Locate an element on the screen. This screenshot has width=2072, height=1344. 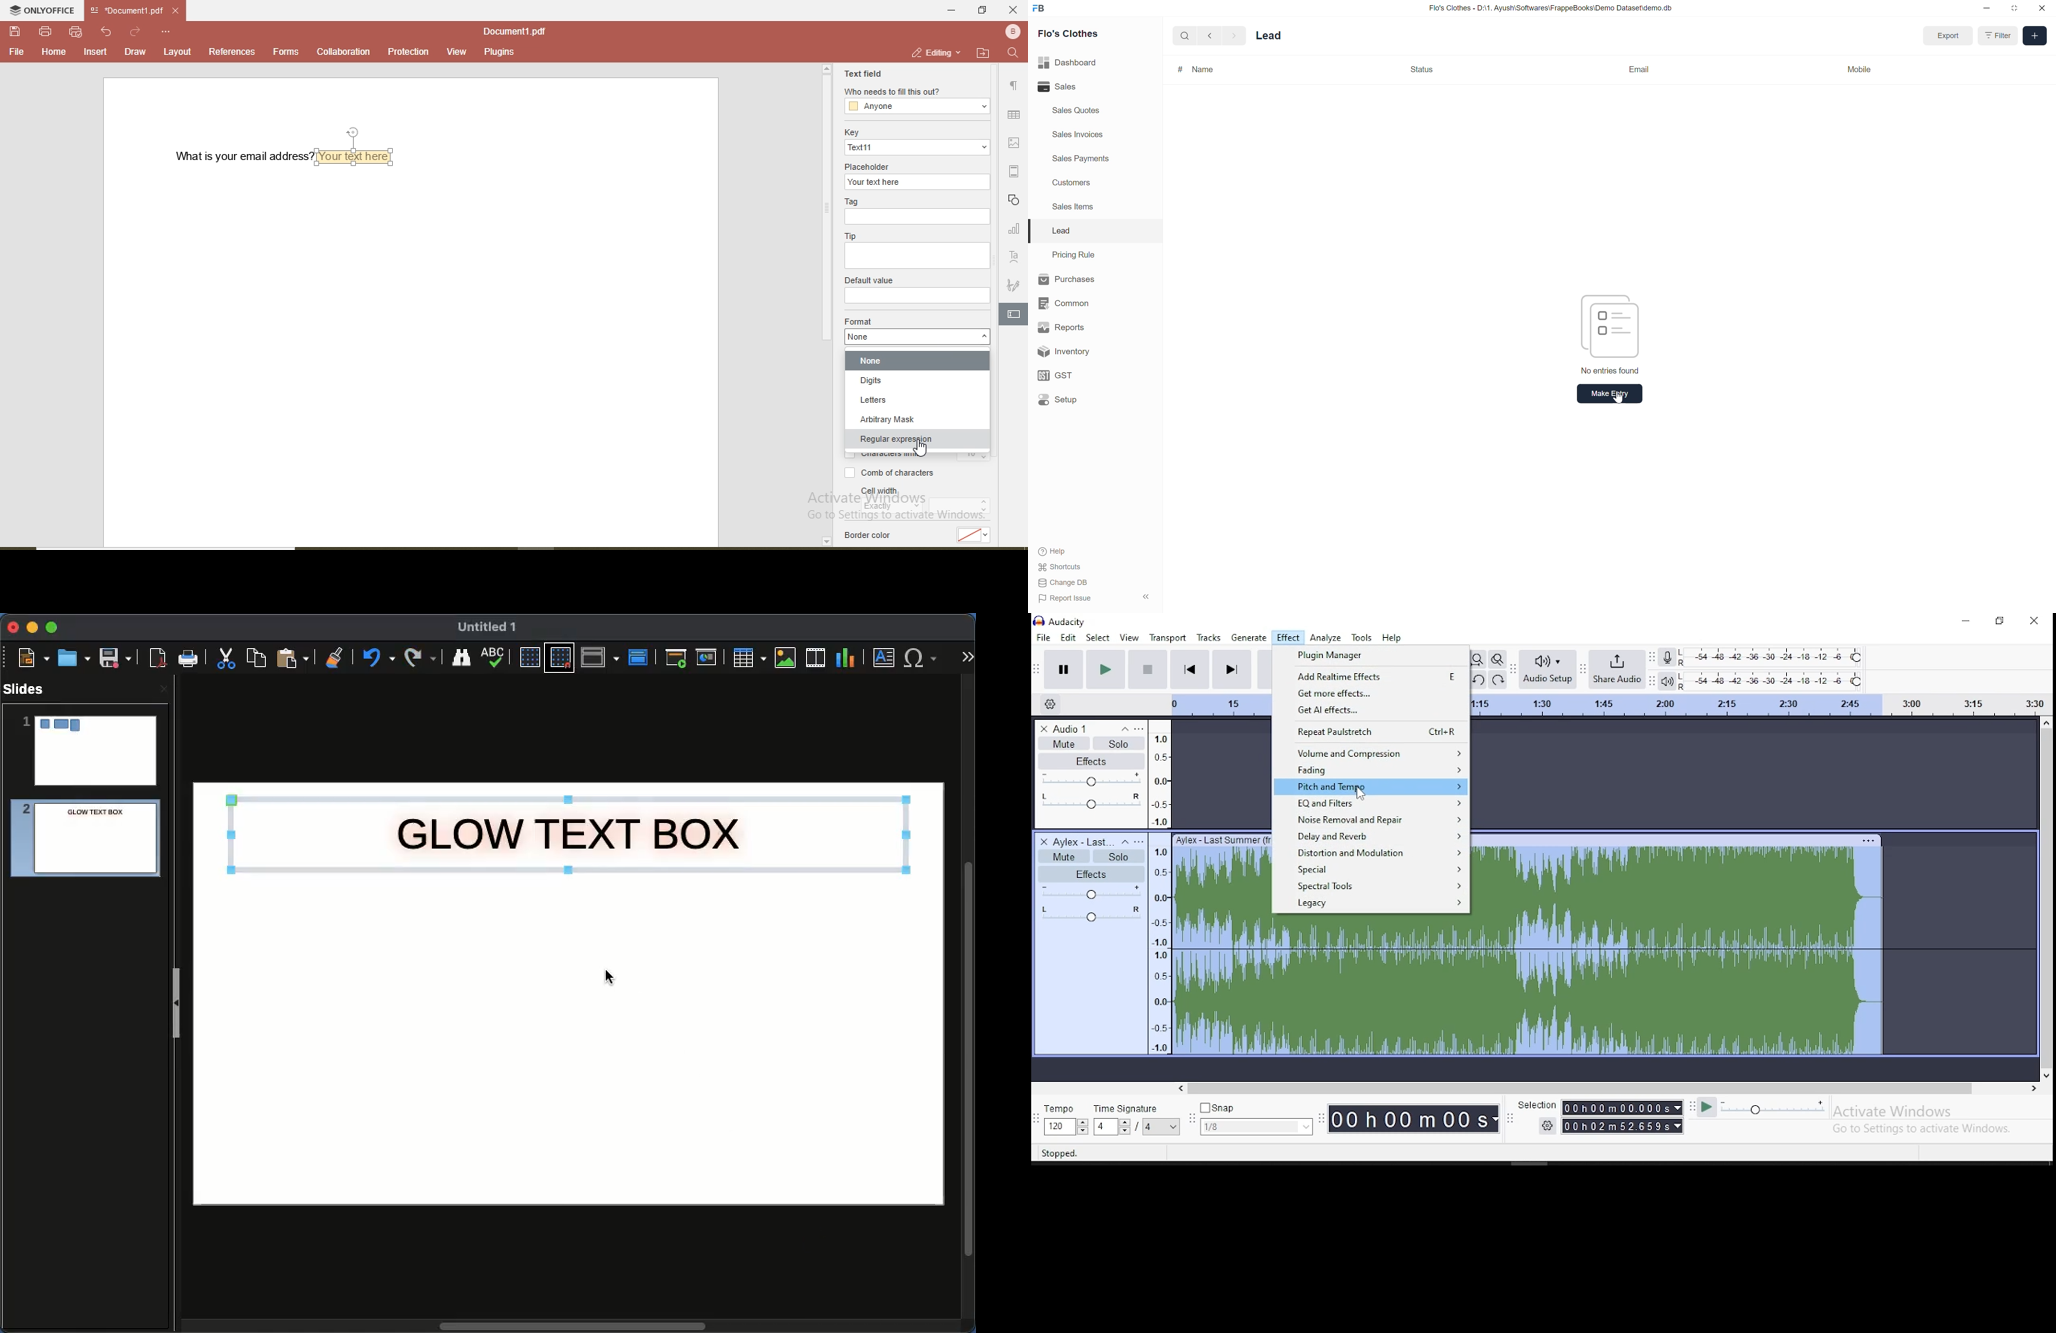
signature is located at coordinates (1014, 287).